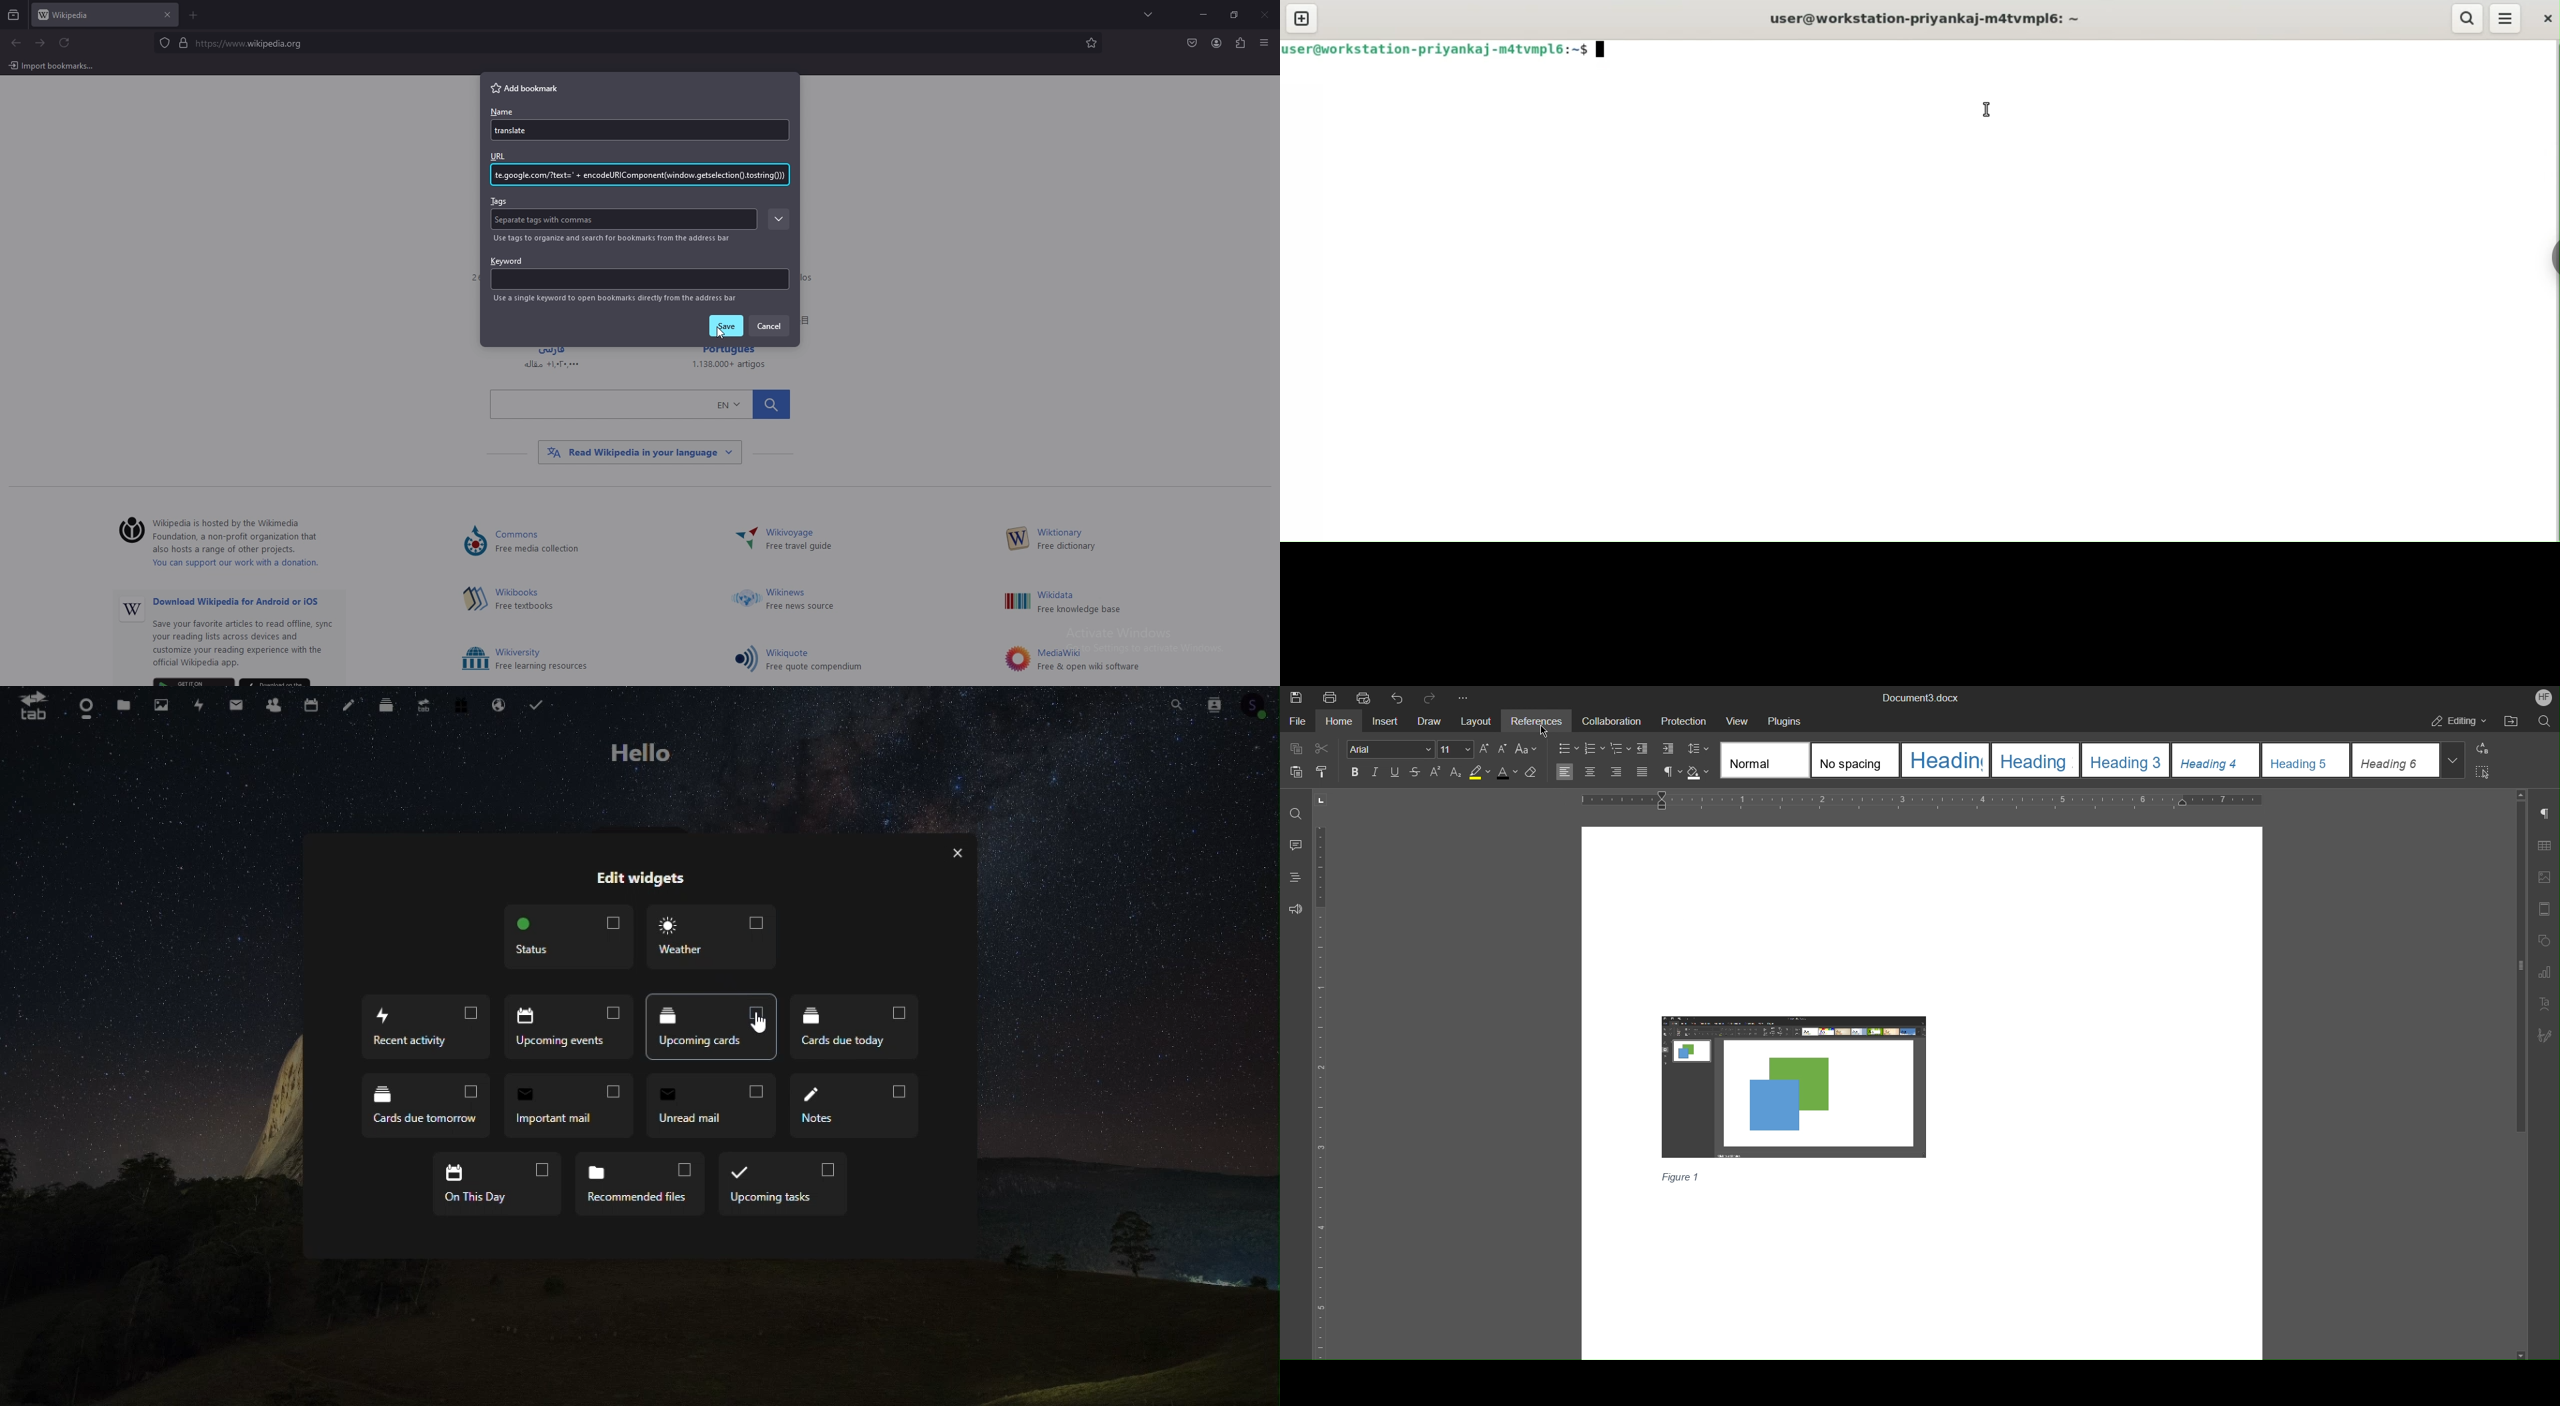 The width and height of the screenshot is (2576, 1428). What do you see at coordinates (2459, 721) in the screenshot?
I see `Editing` at bounding box center [2459, 721].